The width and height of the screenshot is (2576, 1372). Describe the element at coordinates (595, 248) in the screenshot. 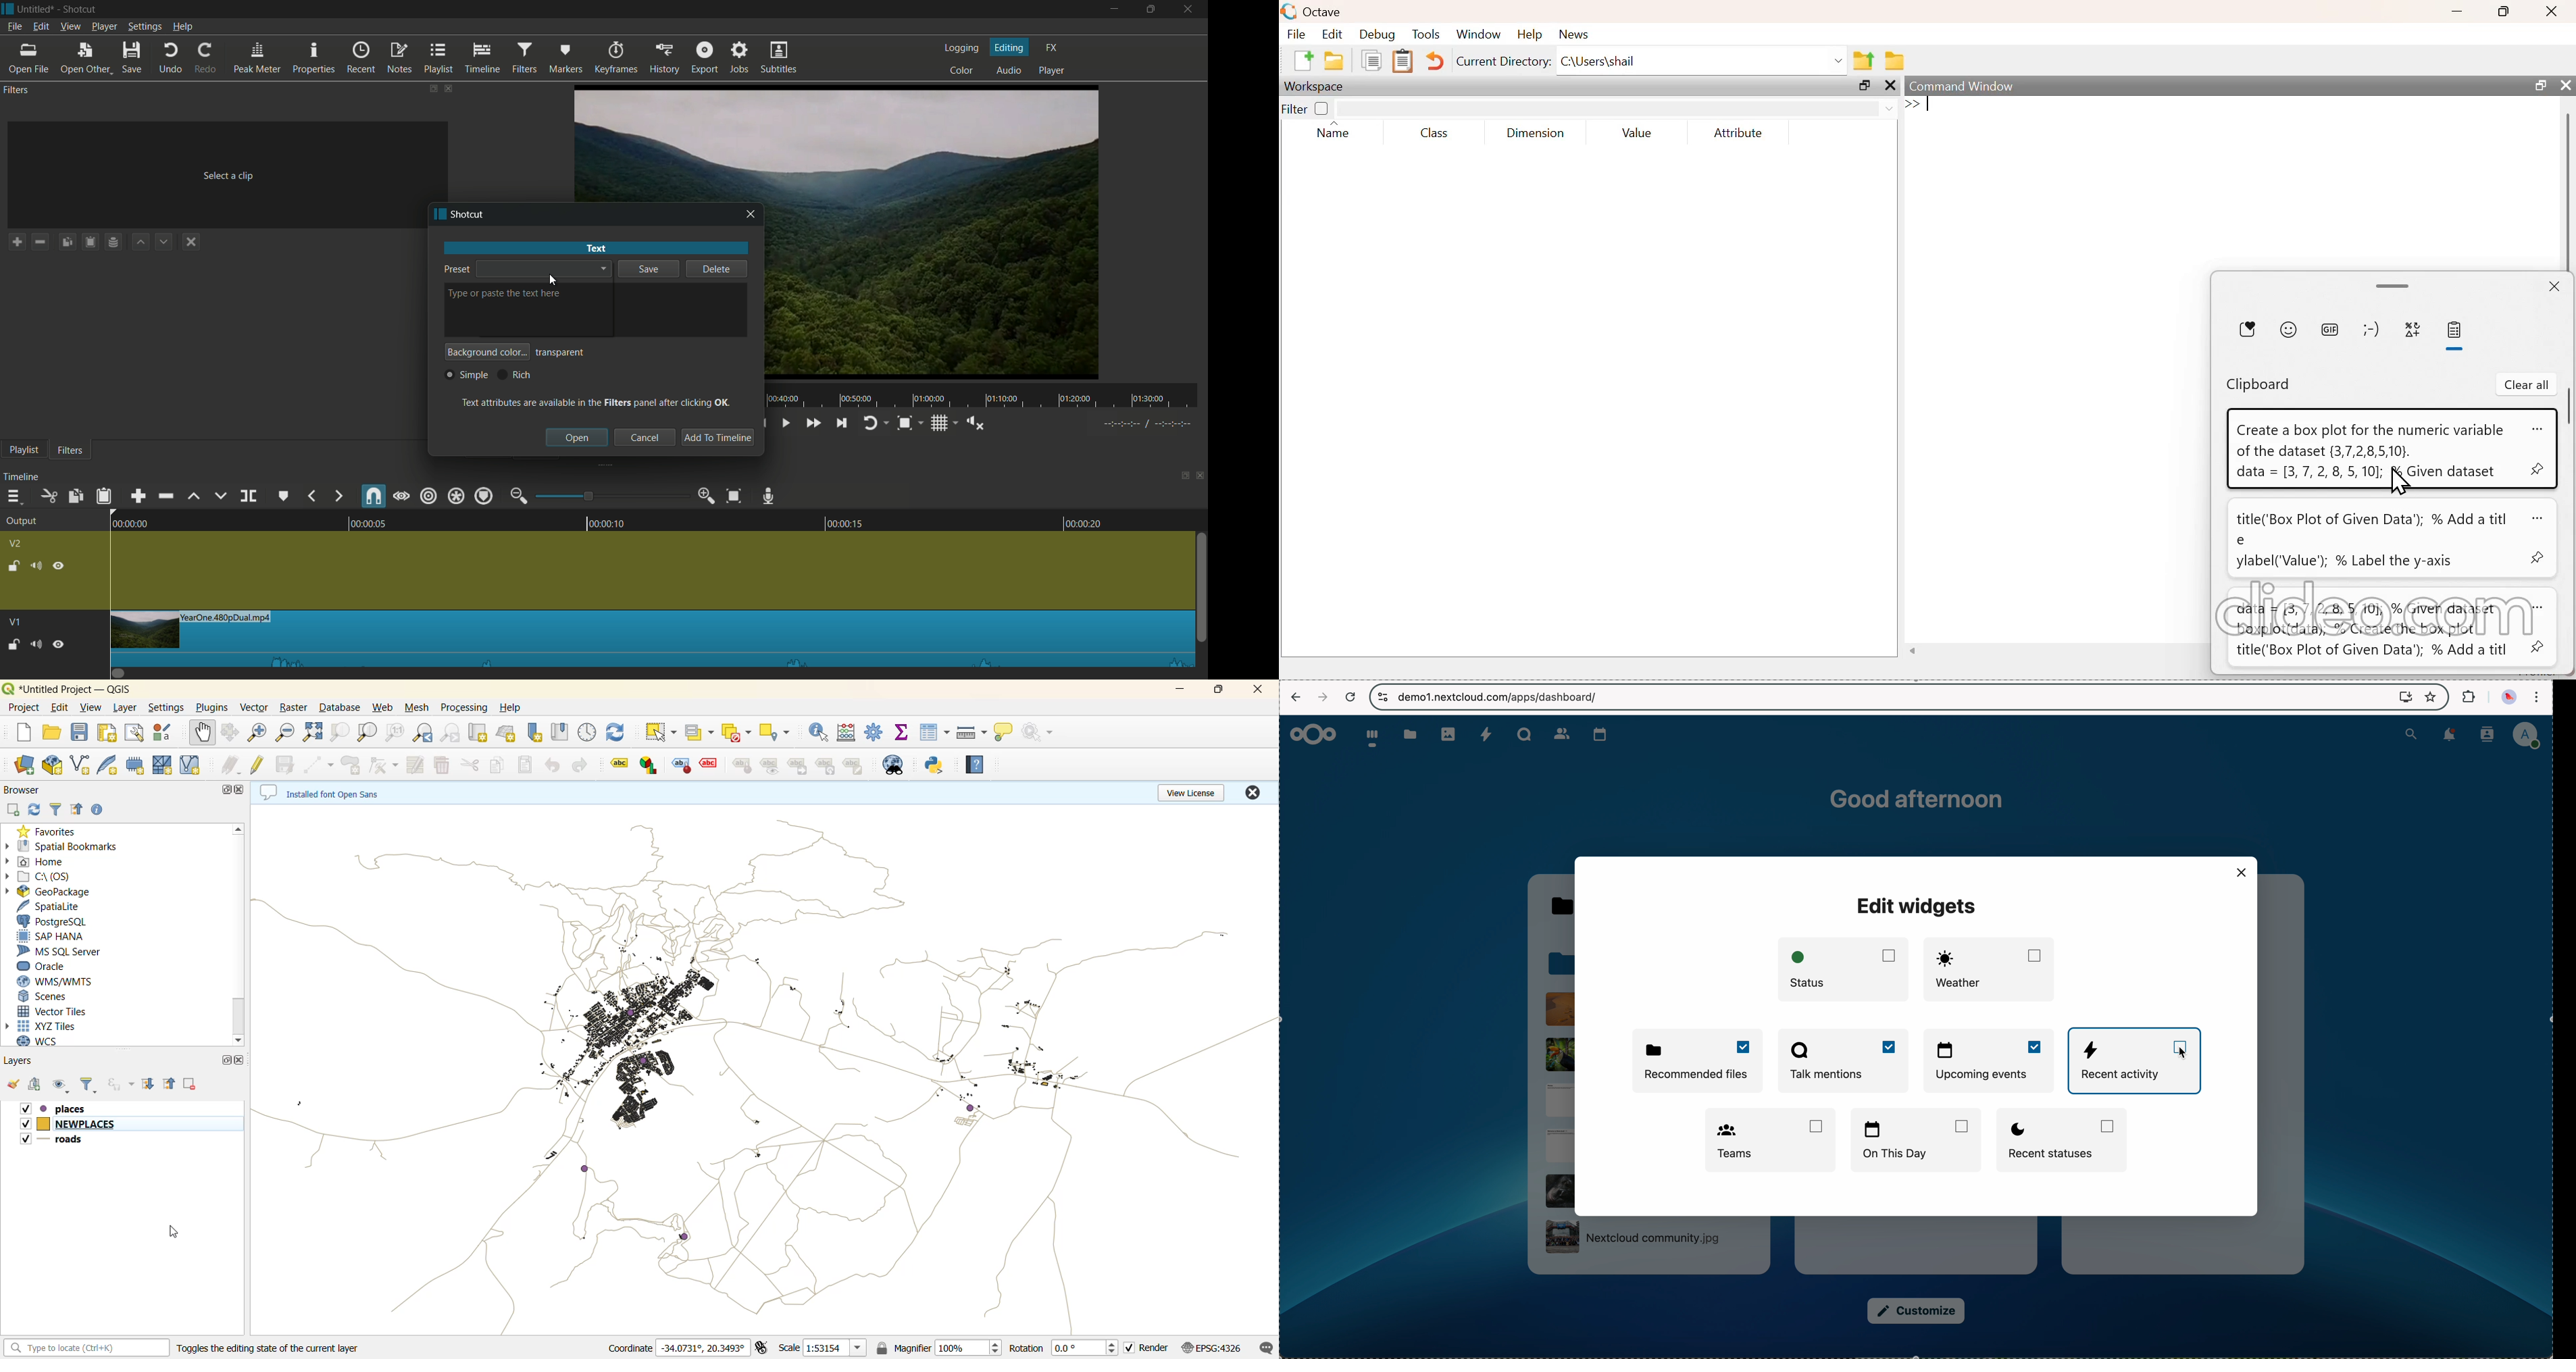

I see `text` at that location.